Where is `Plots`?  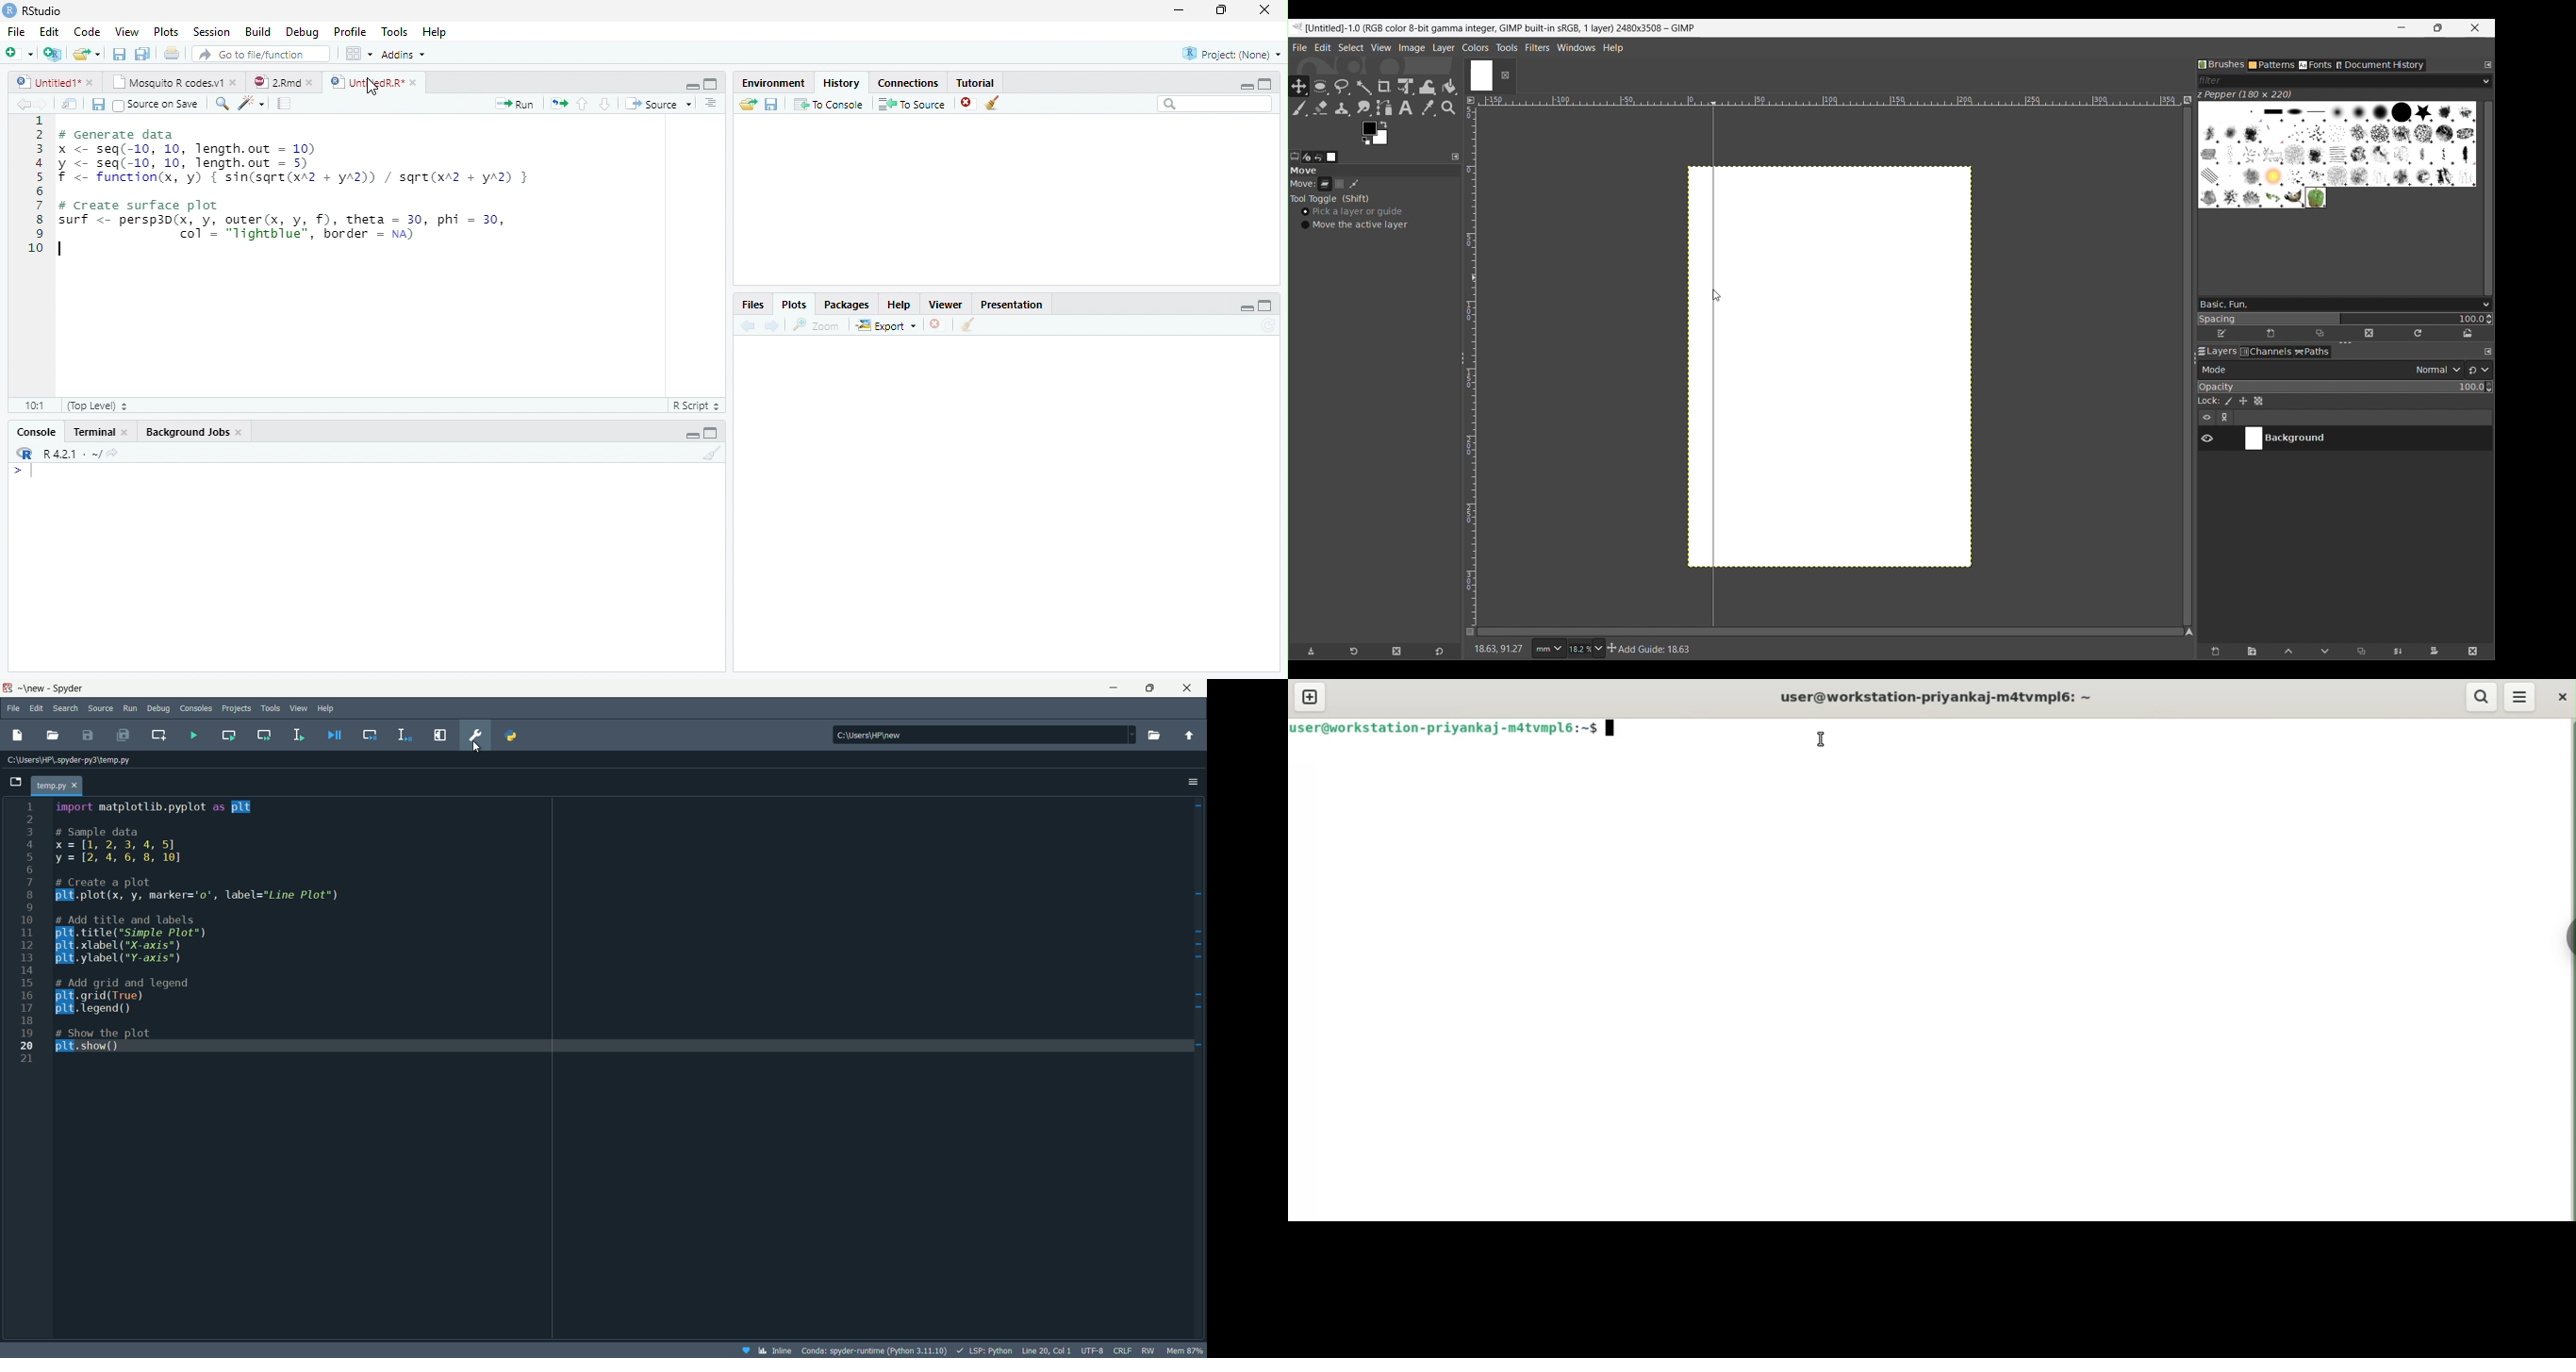 Plots is located at coordinates (795, 304).